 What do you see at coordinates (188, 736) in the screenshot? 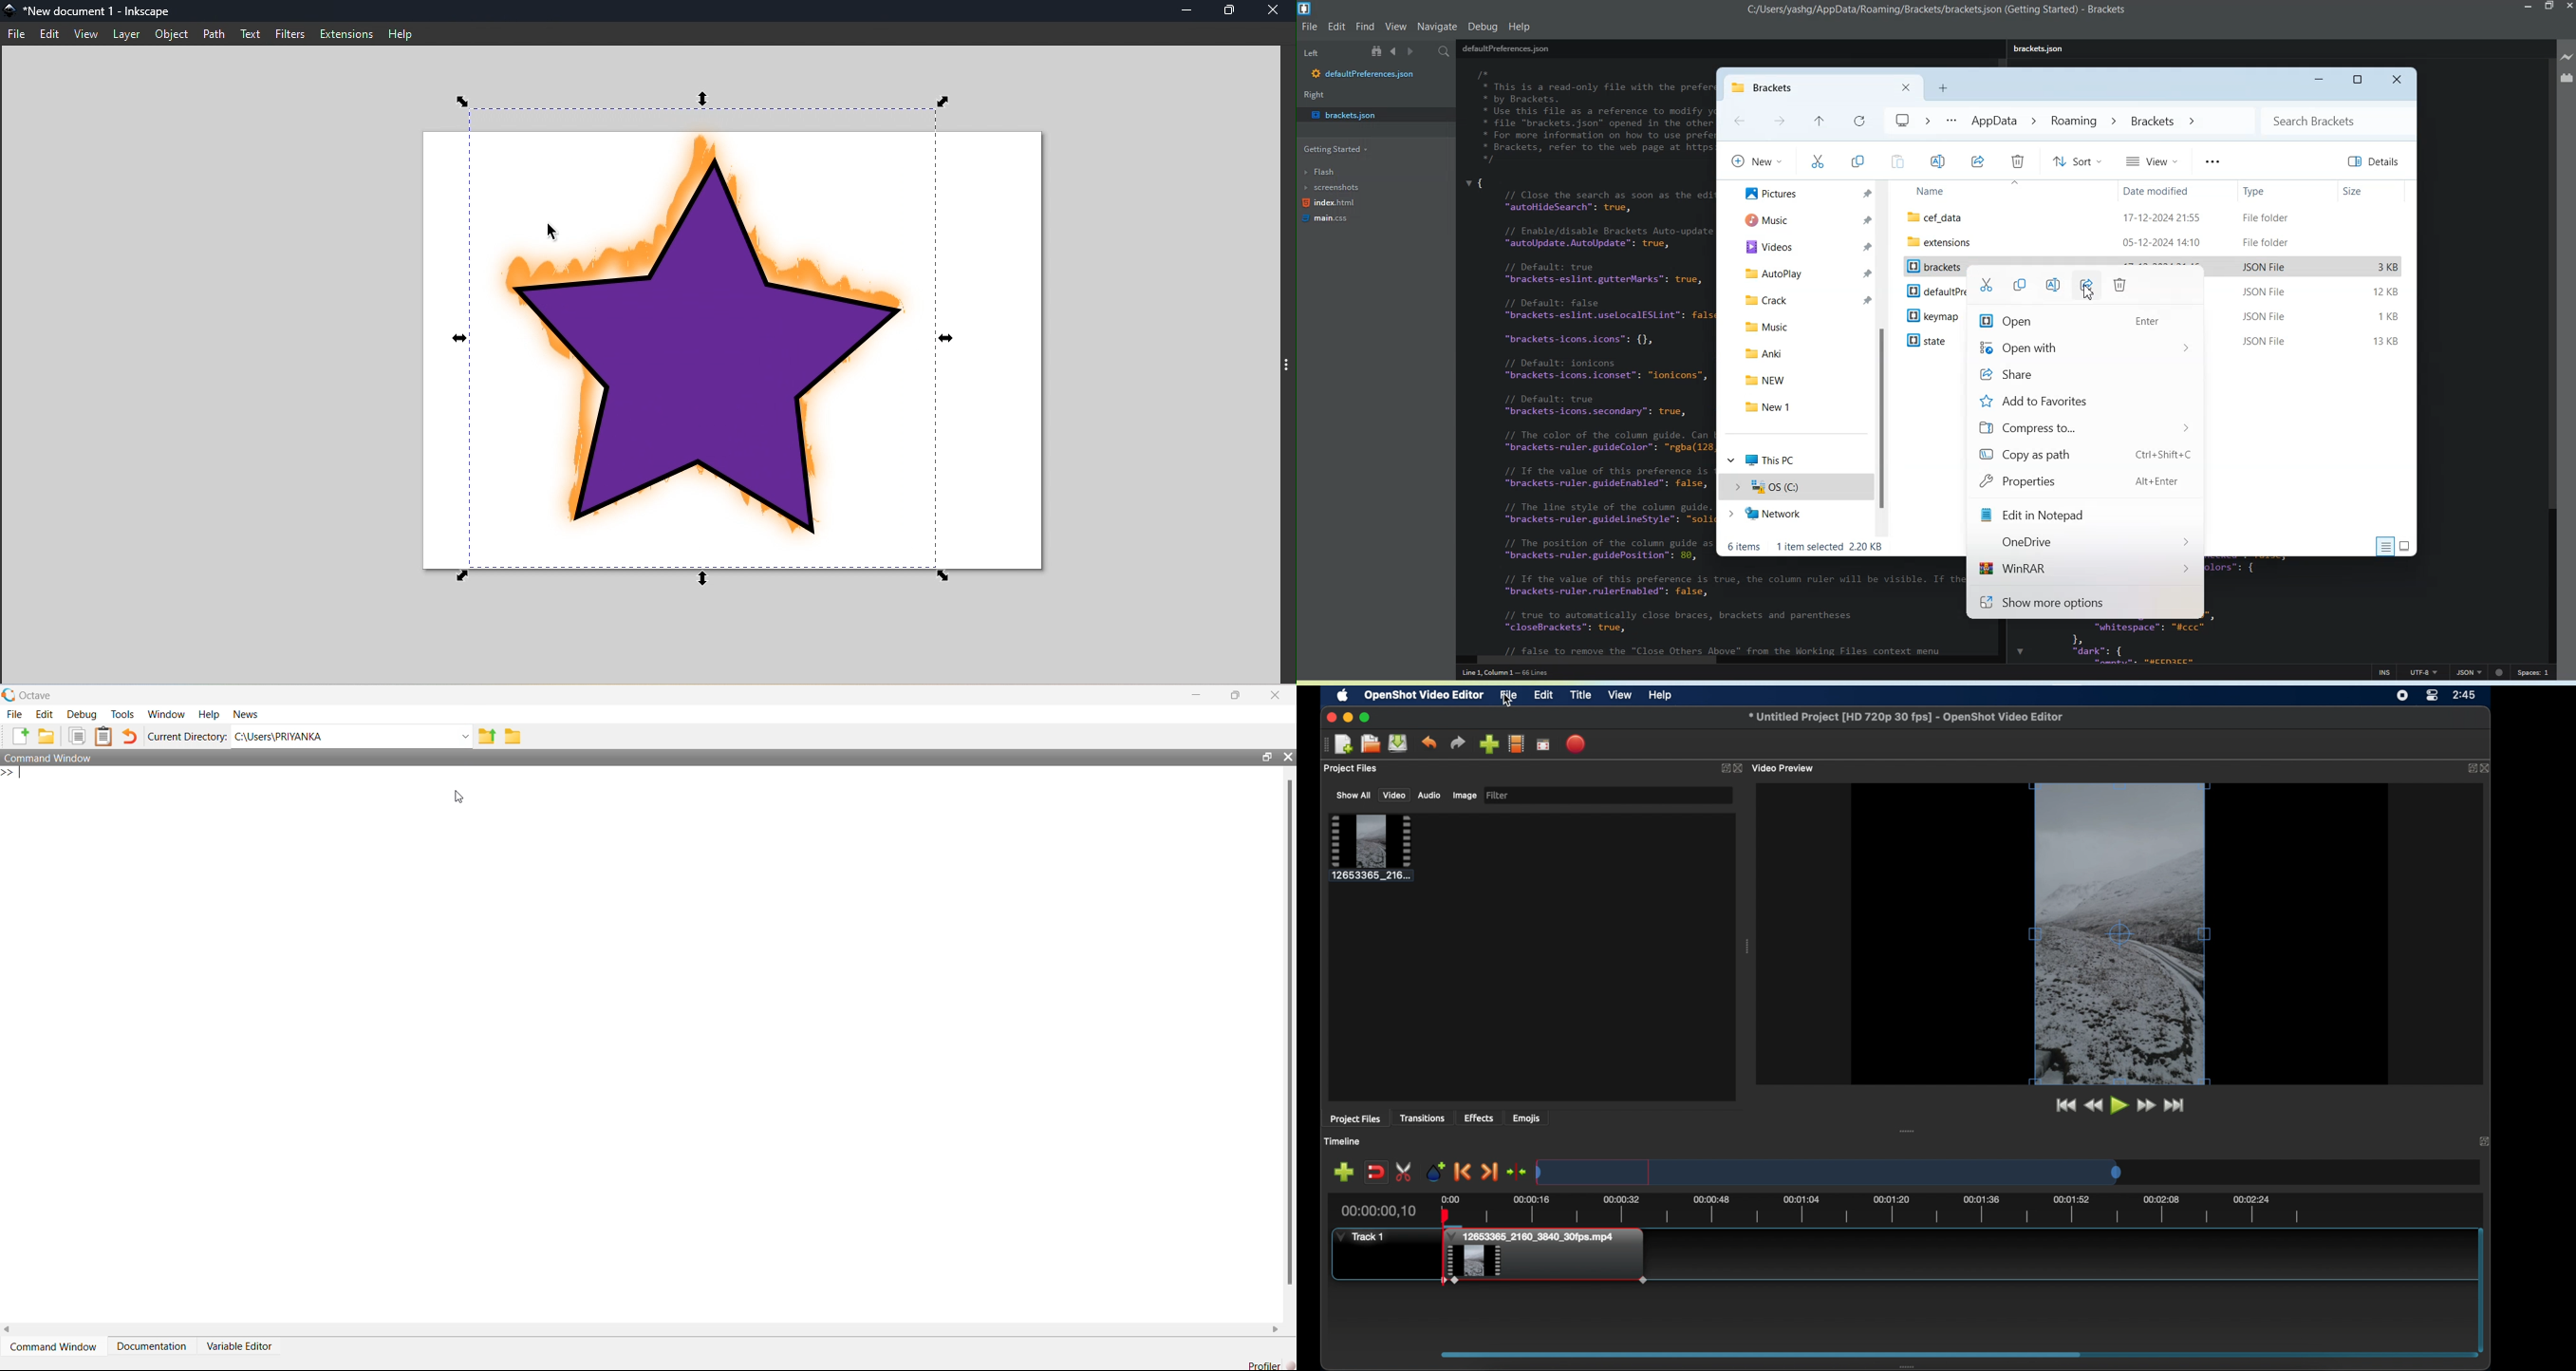
I see `Current Directory:` at bounding box center [188, 736].